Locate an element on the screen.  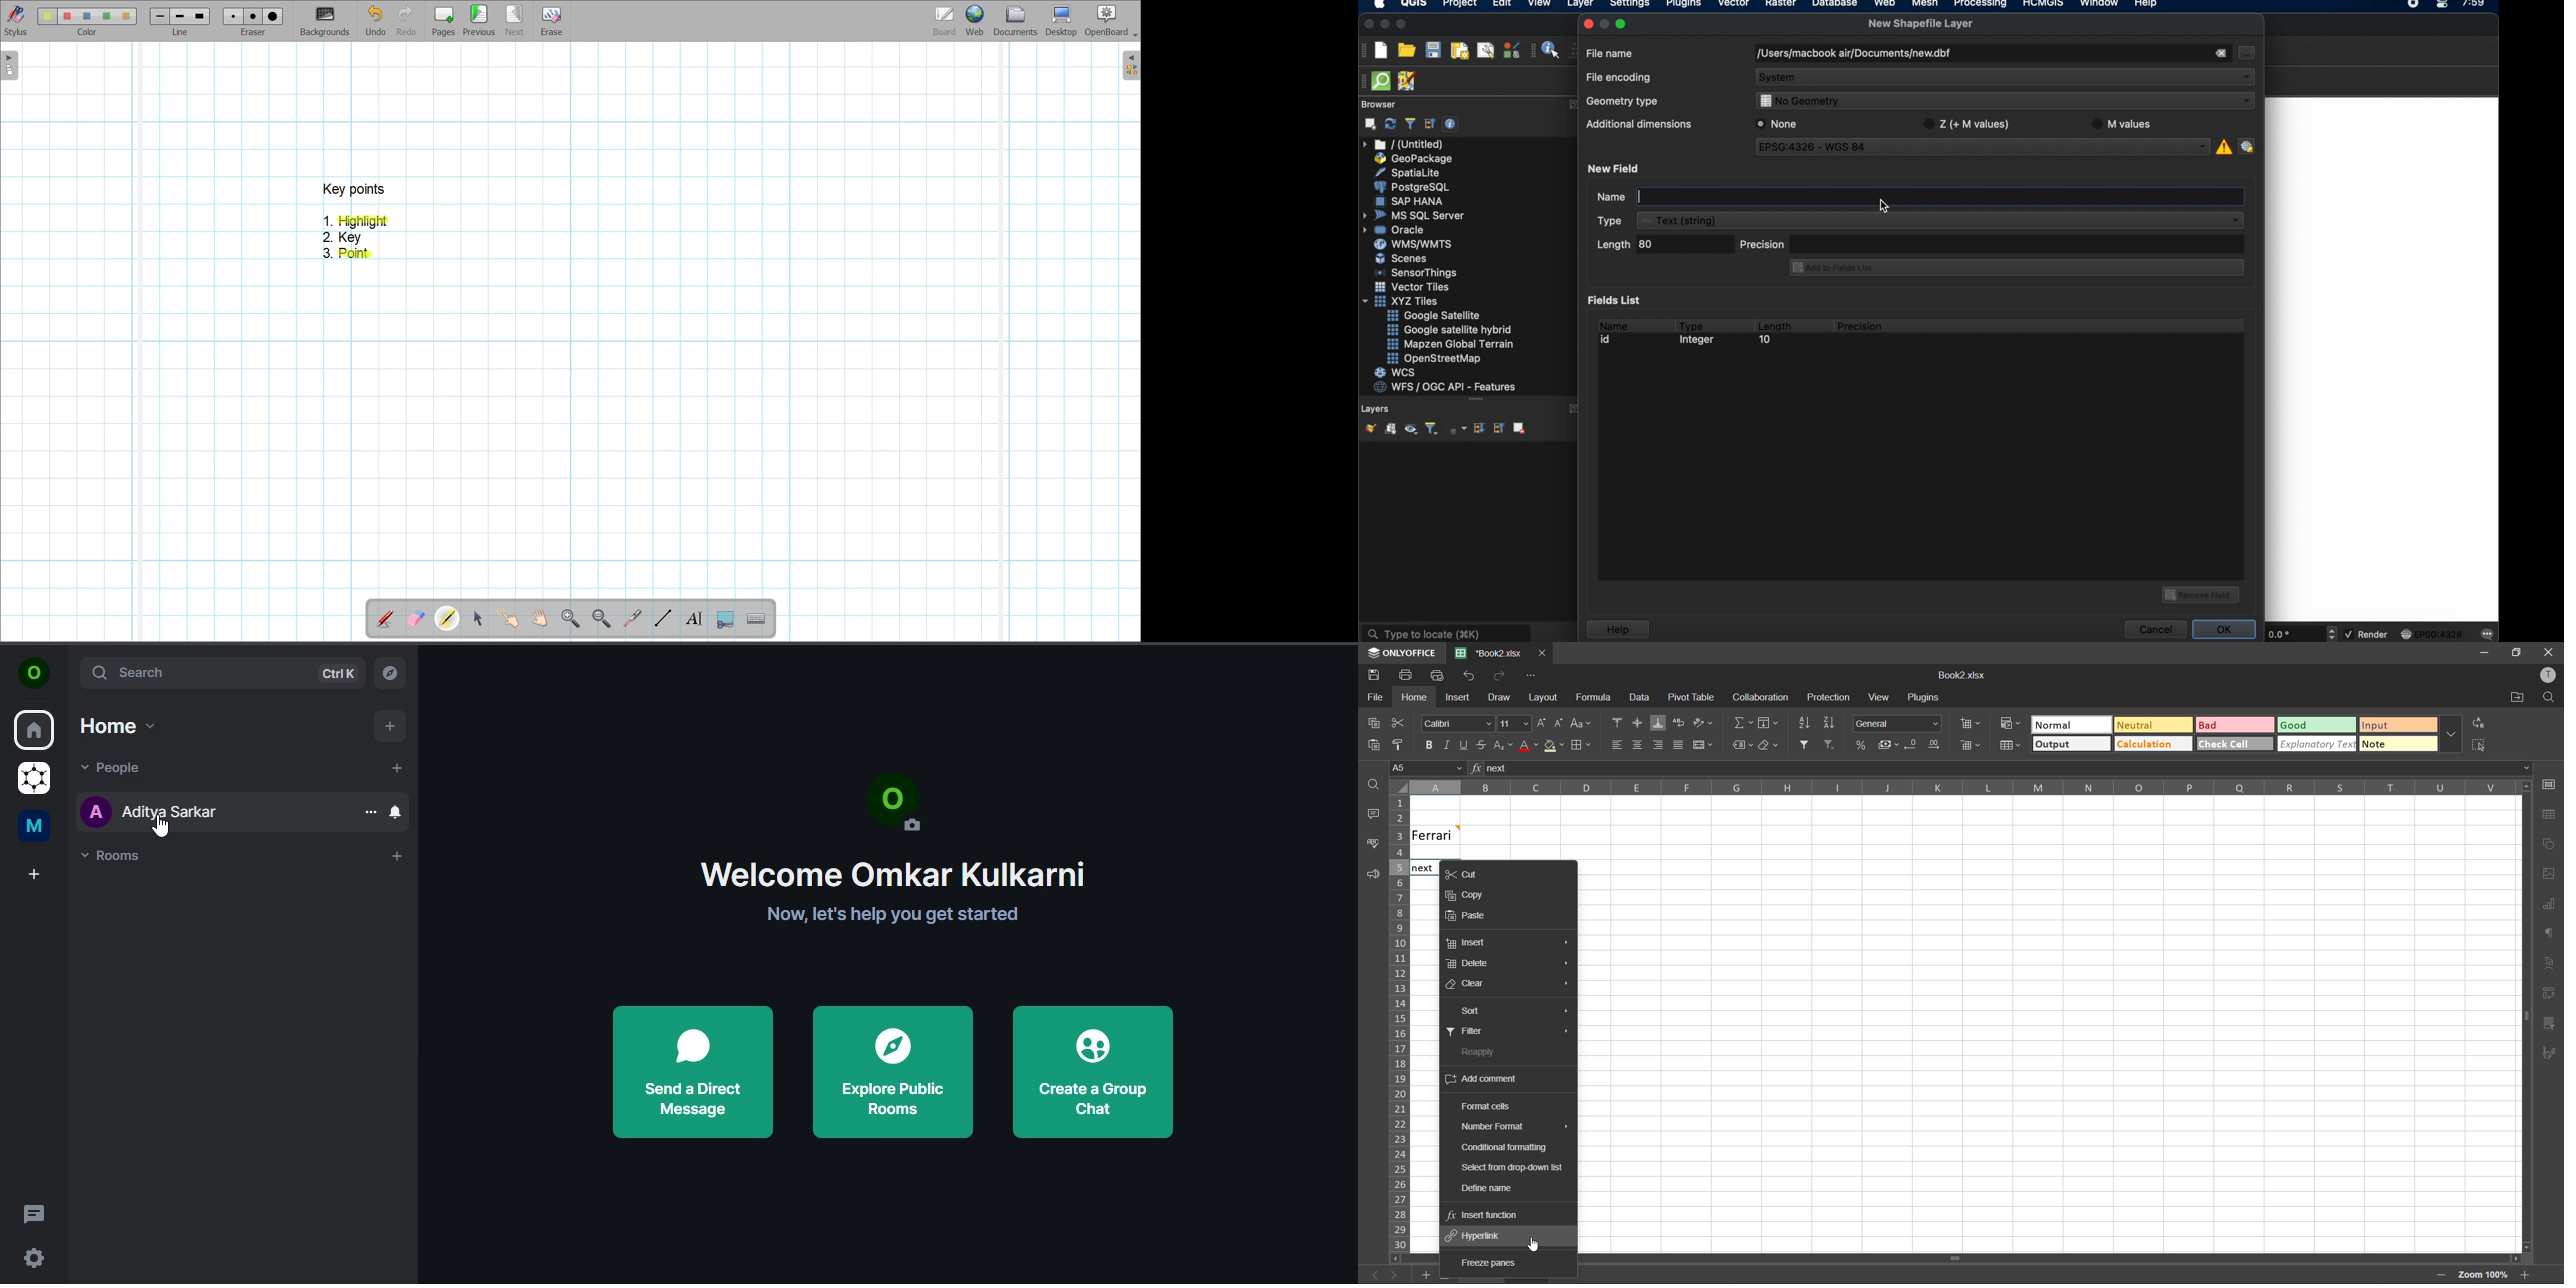
home is located at coordinates (1411, 697).